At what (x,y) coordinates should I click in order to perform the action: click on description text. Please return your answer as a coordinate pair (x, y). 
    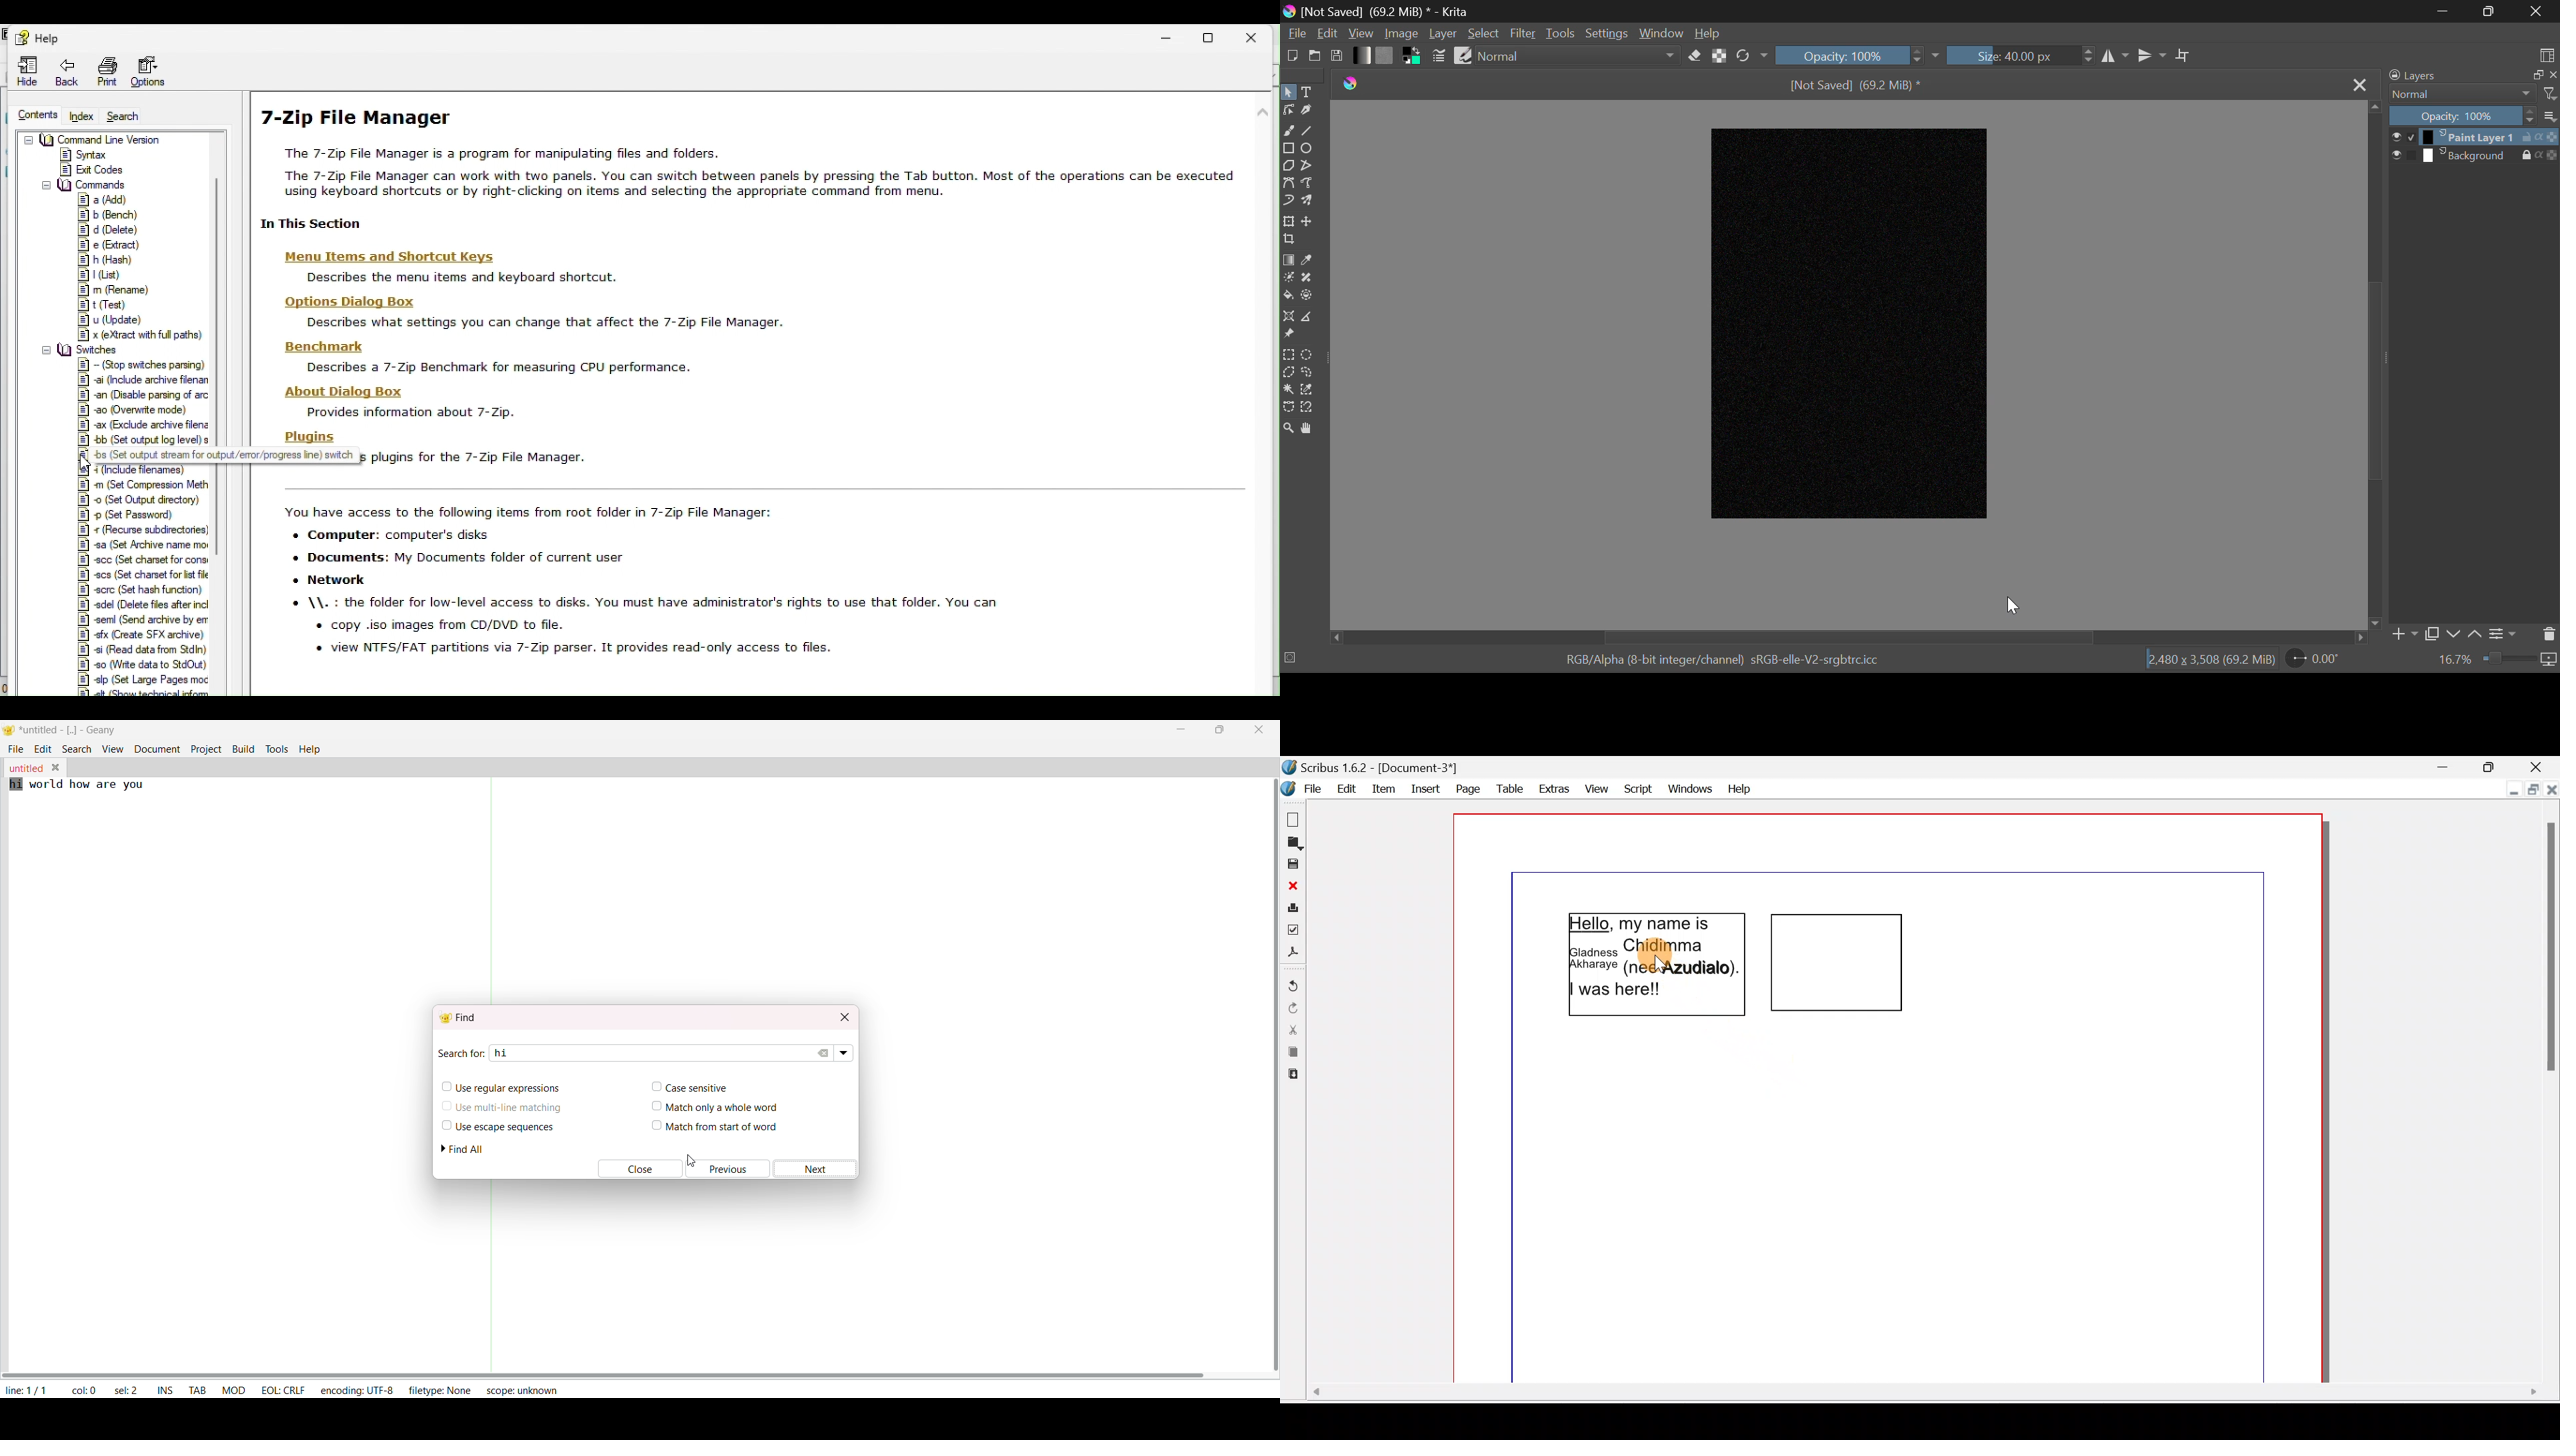
    Looking at the image, I should click on (561, 322).